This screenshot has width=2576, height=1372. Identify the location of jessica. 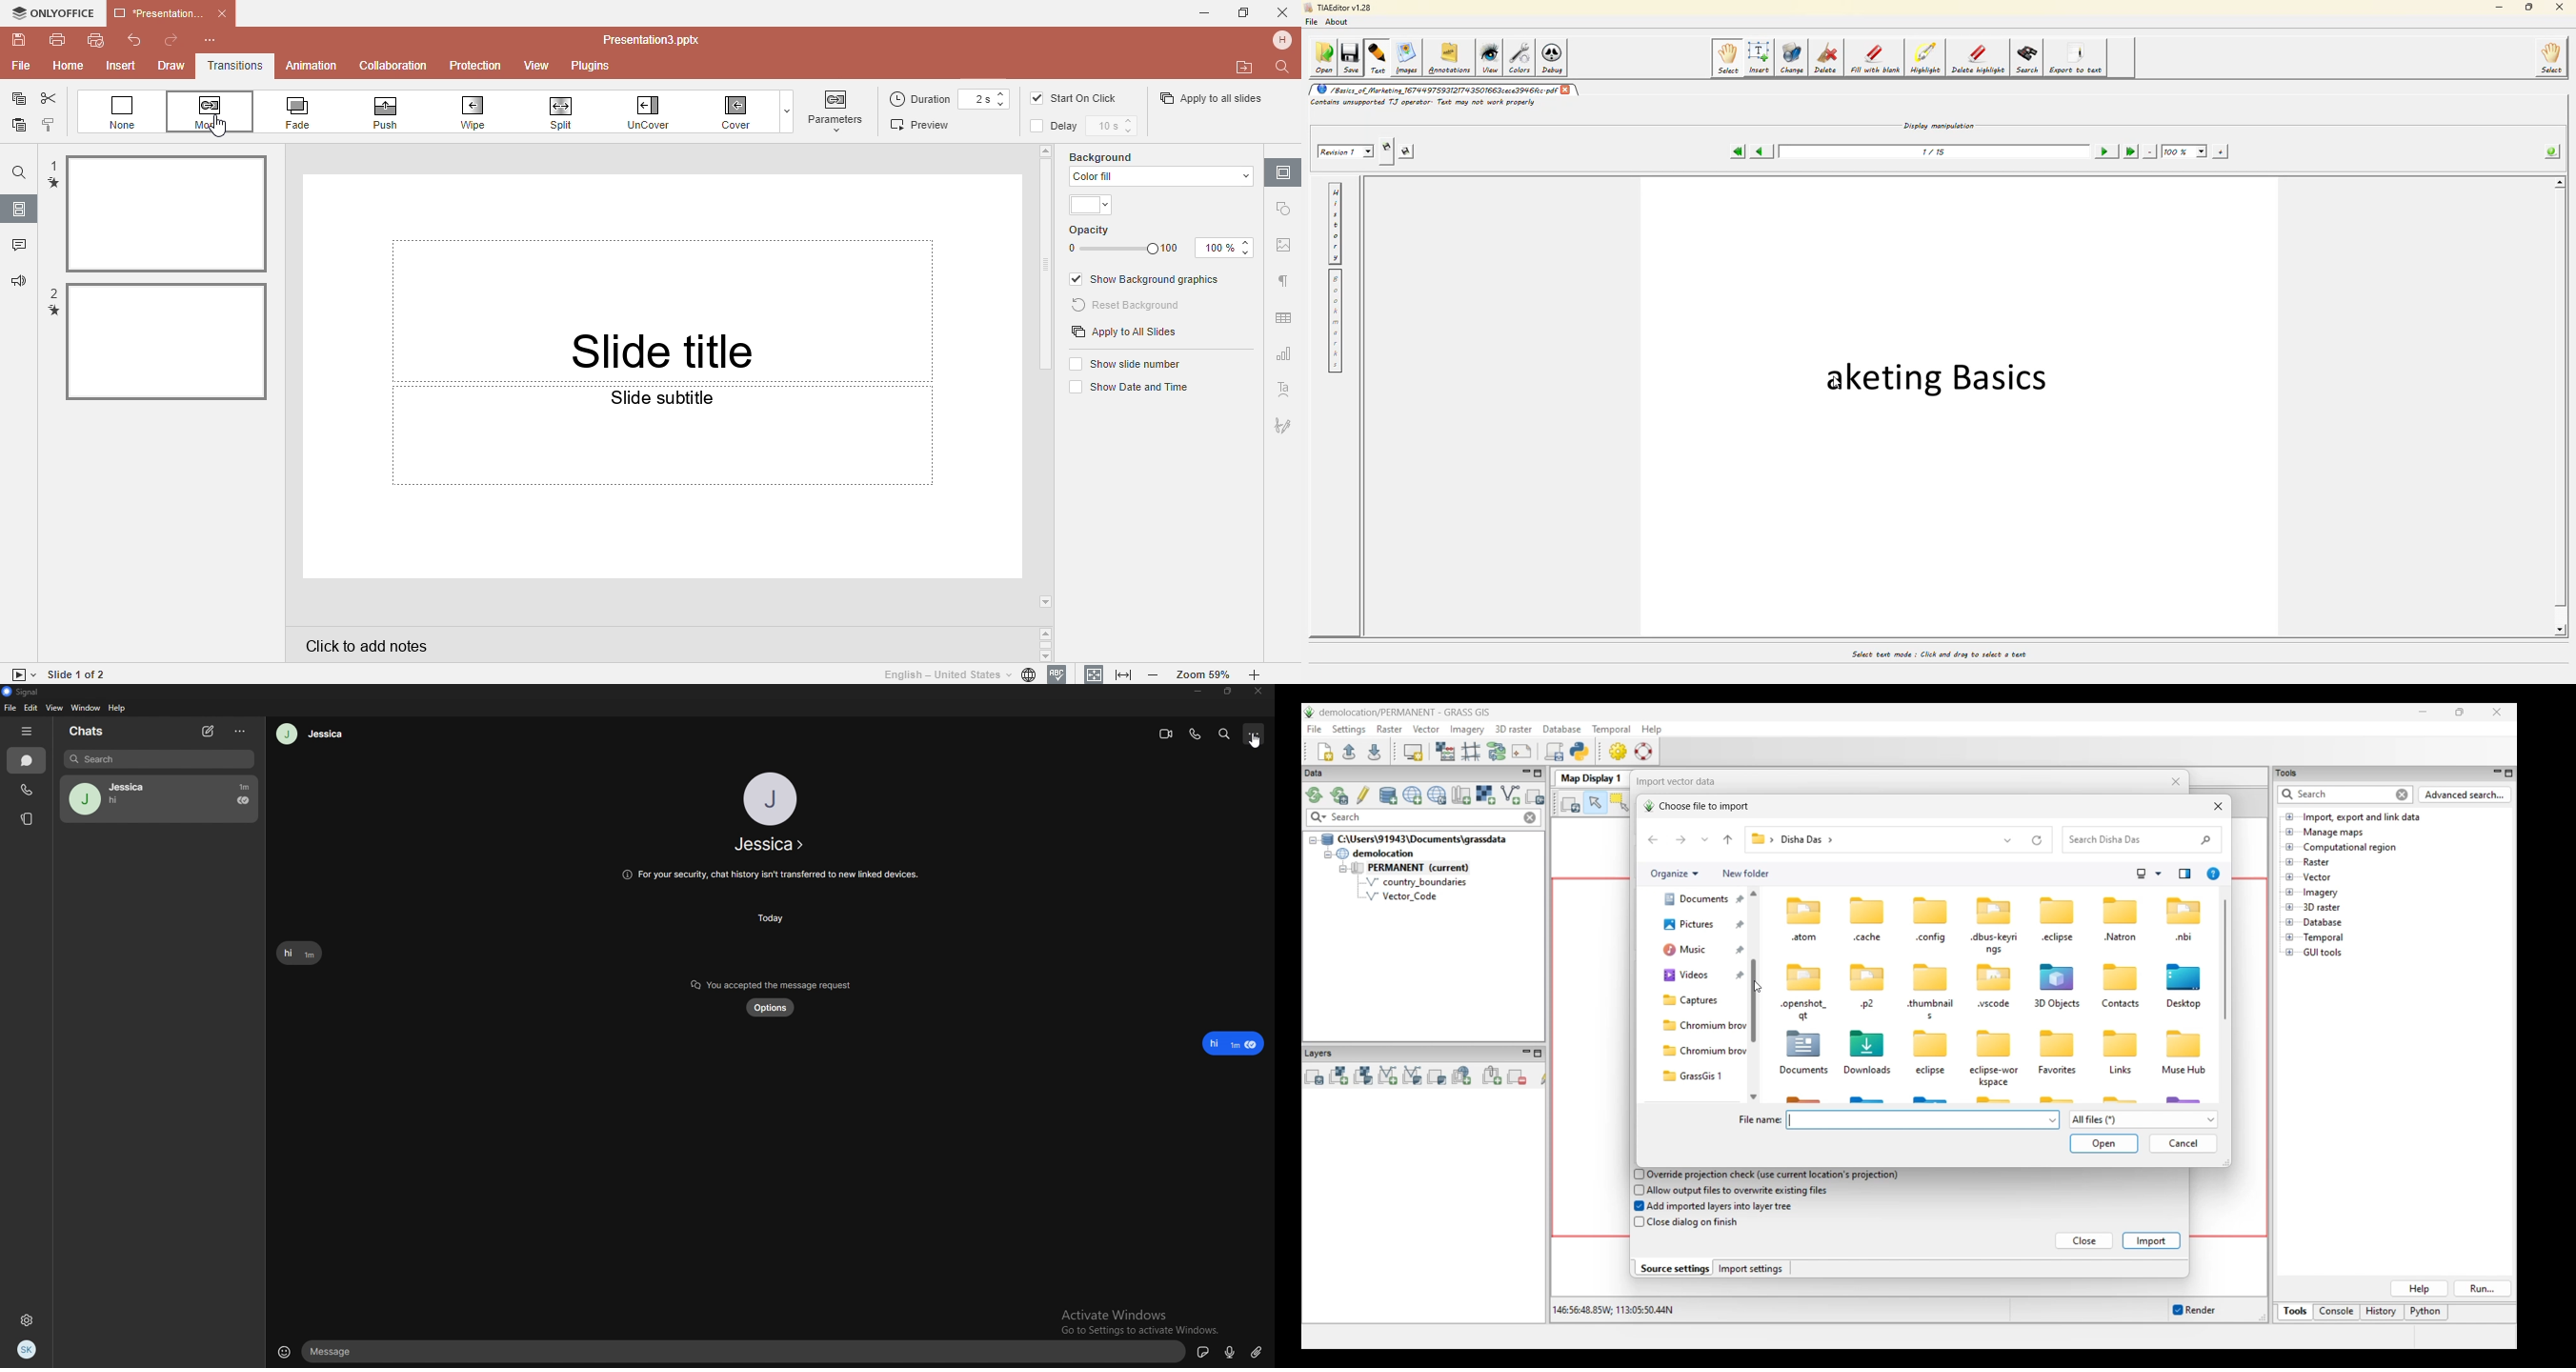
(311, 734).